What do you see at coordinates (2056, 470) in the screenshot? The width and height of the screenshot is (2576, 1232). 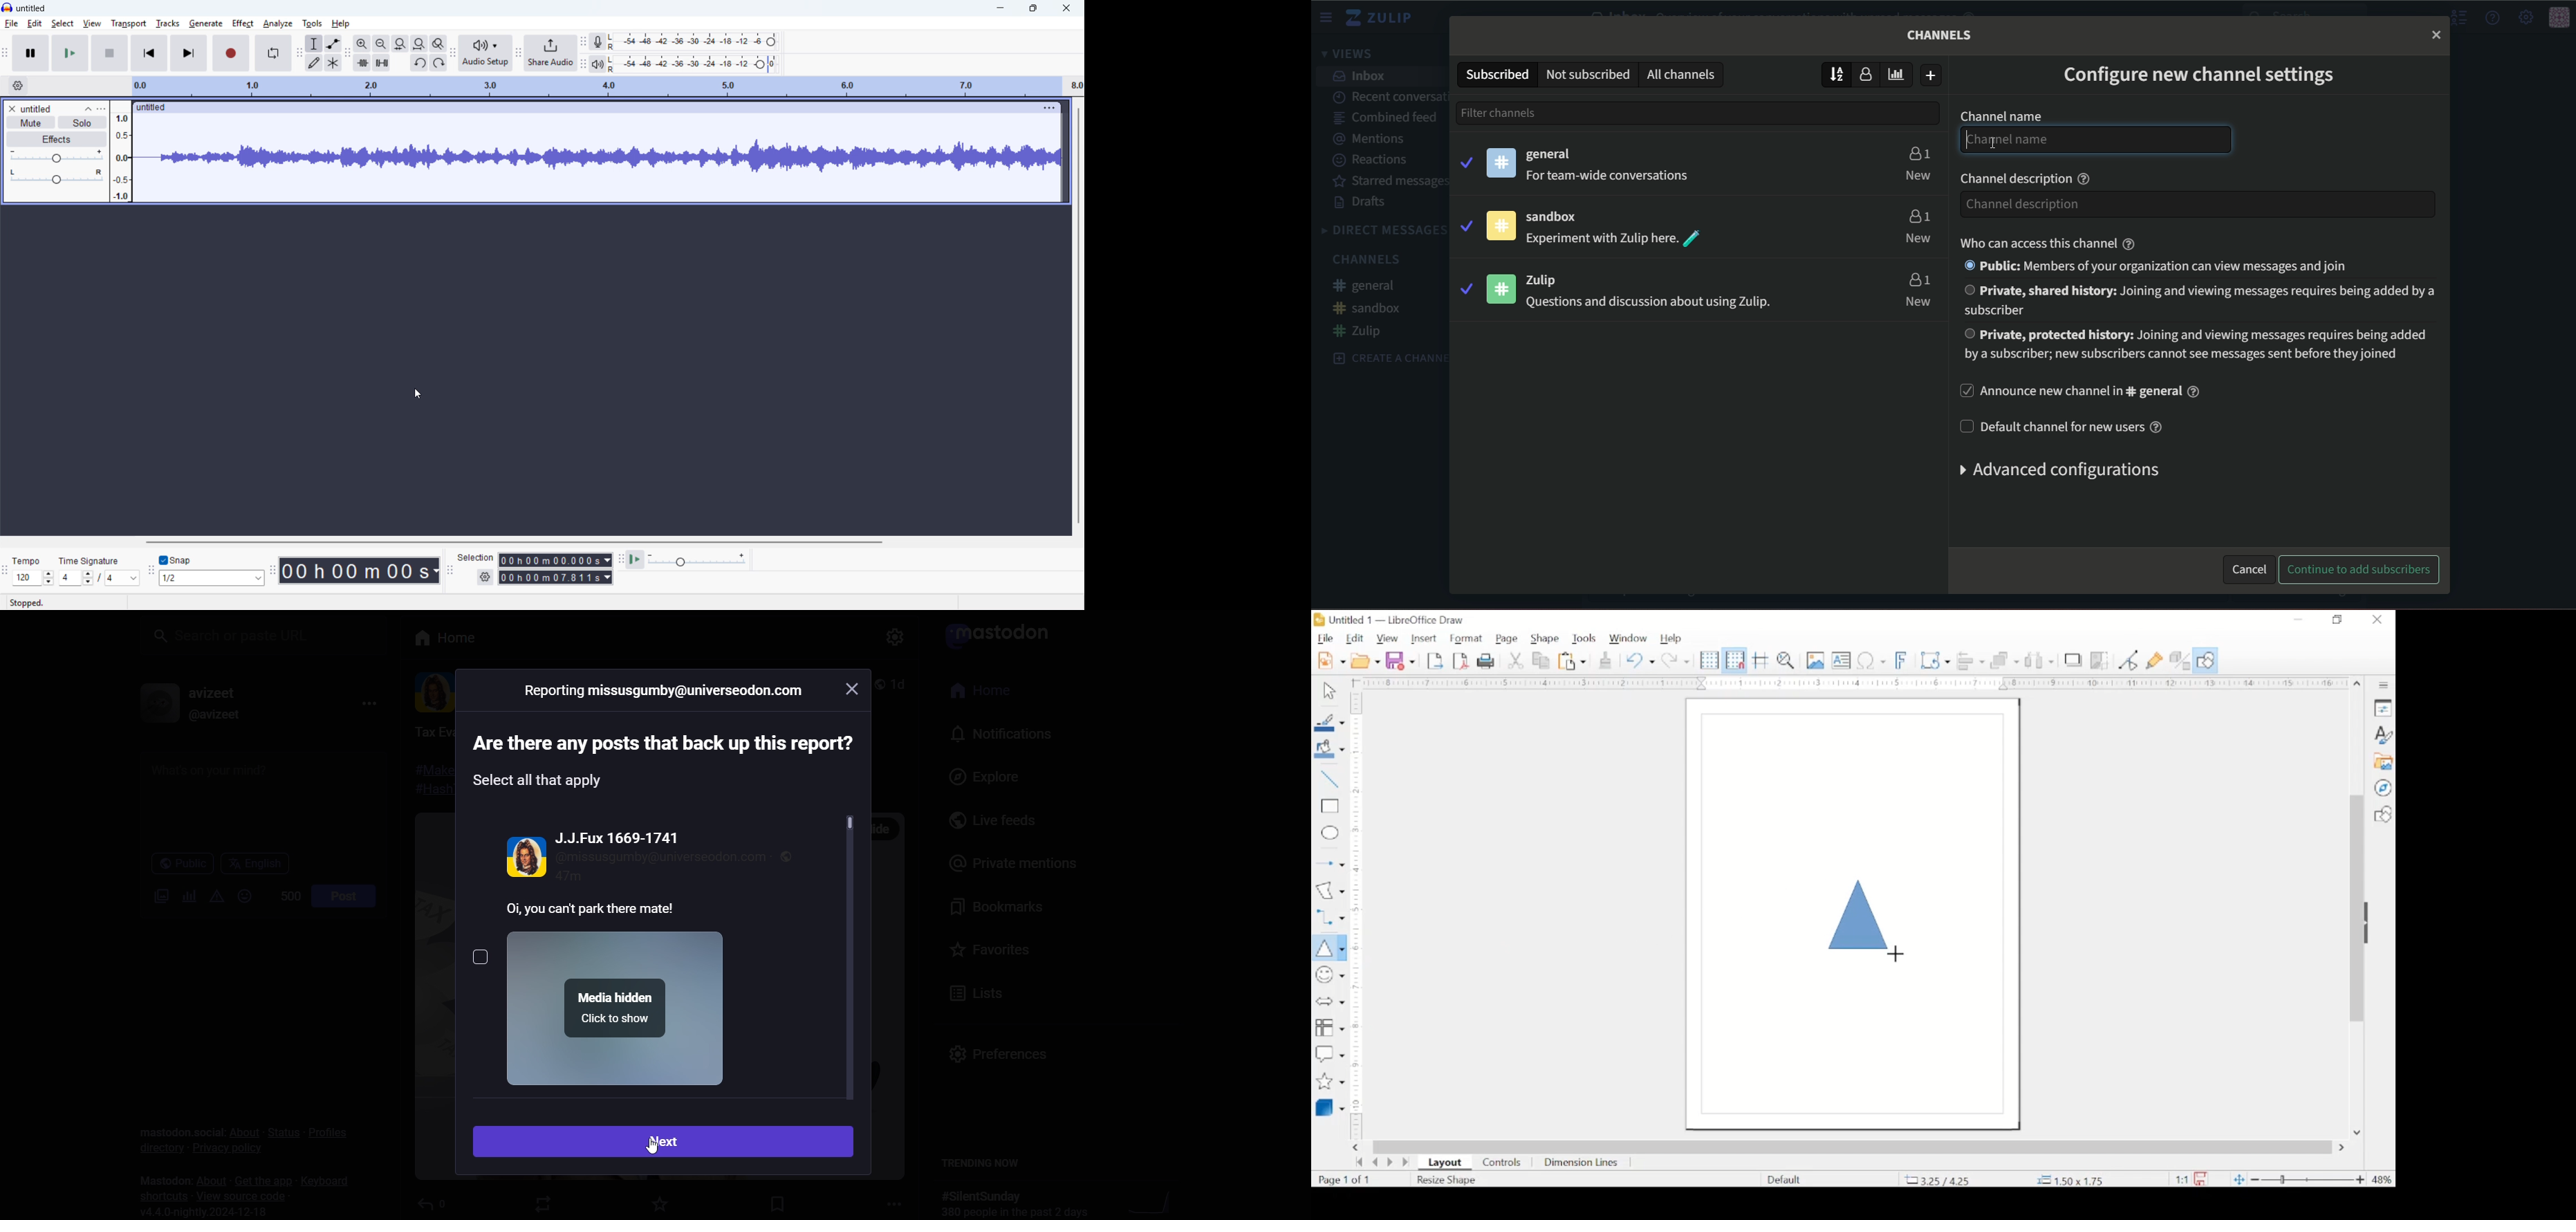 I see `Advanced configurations` at bounding box center [2056, 470].